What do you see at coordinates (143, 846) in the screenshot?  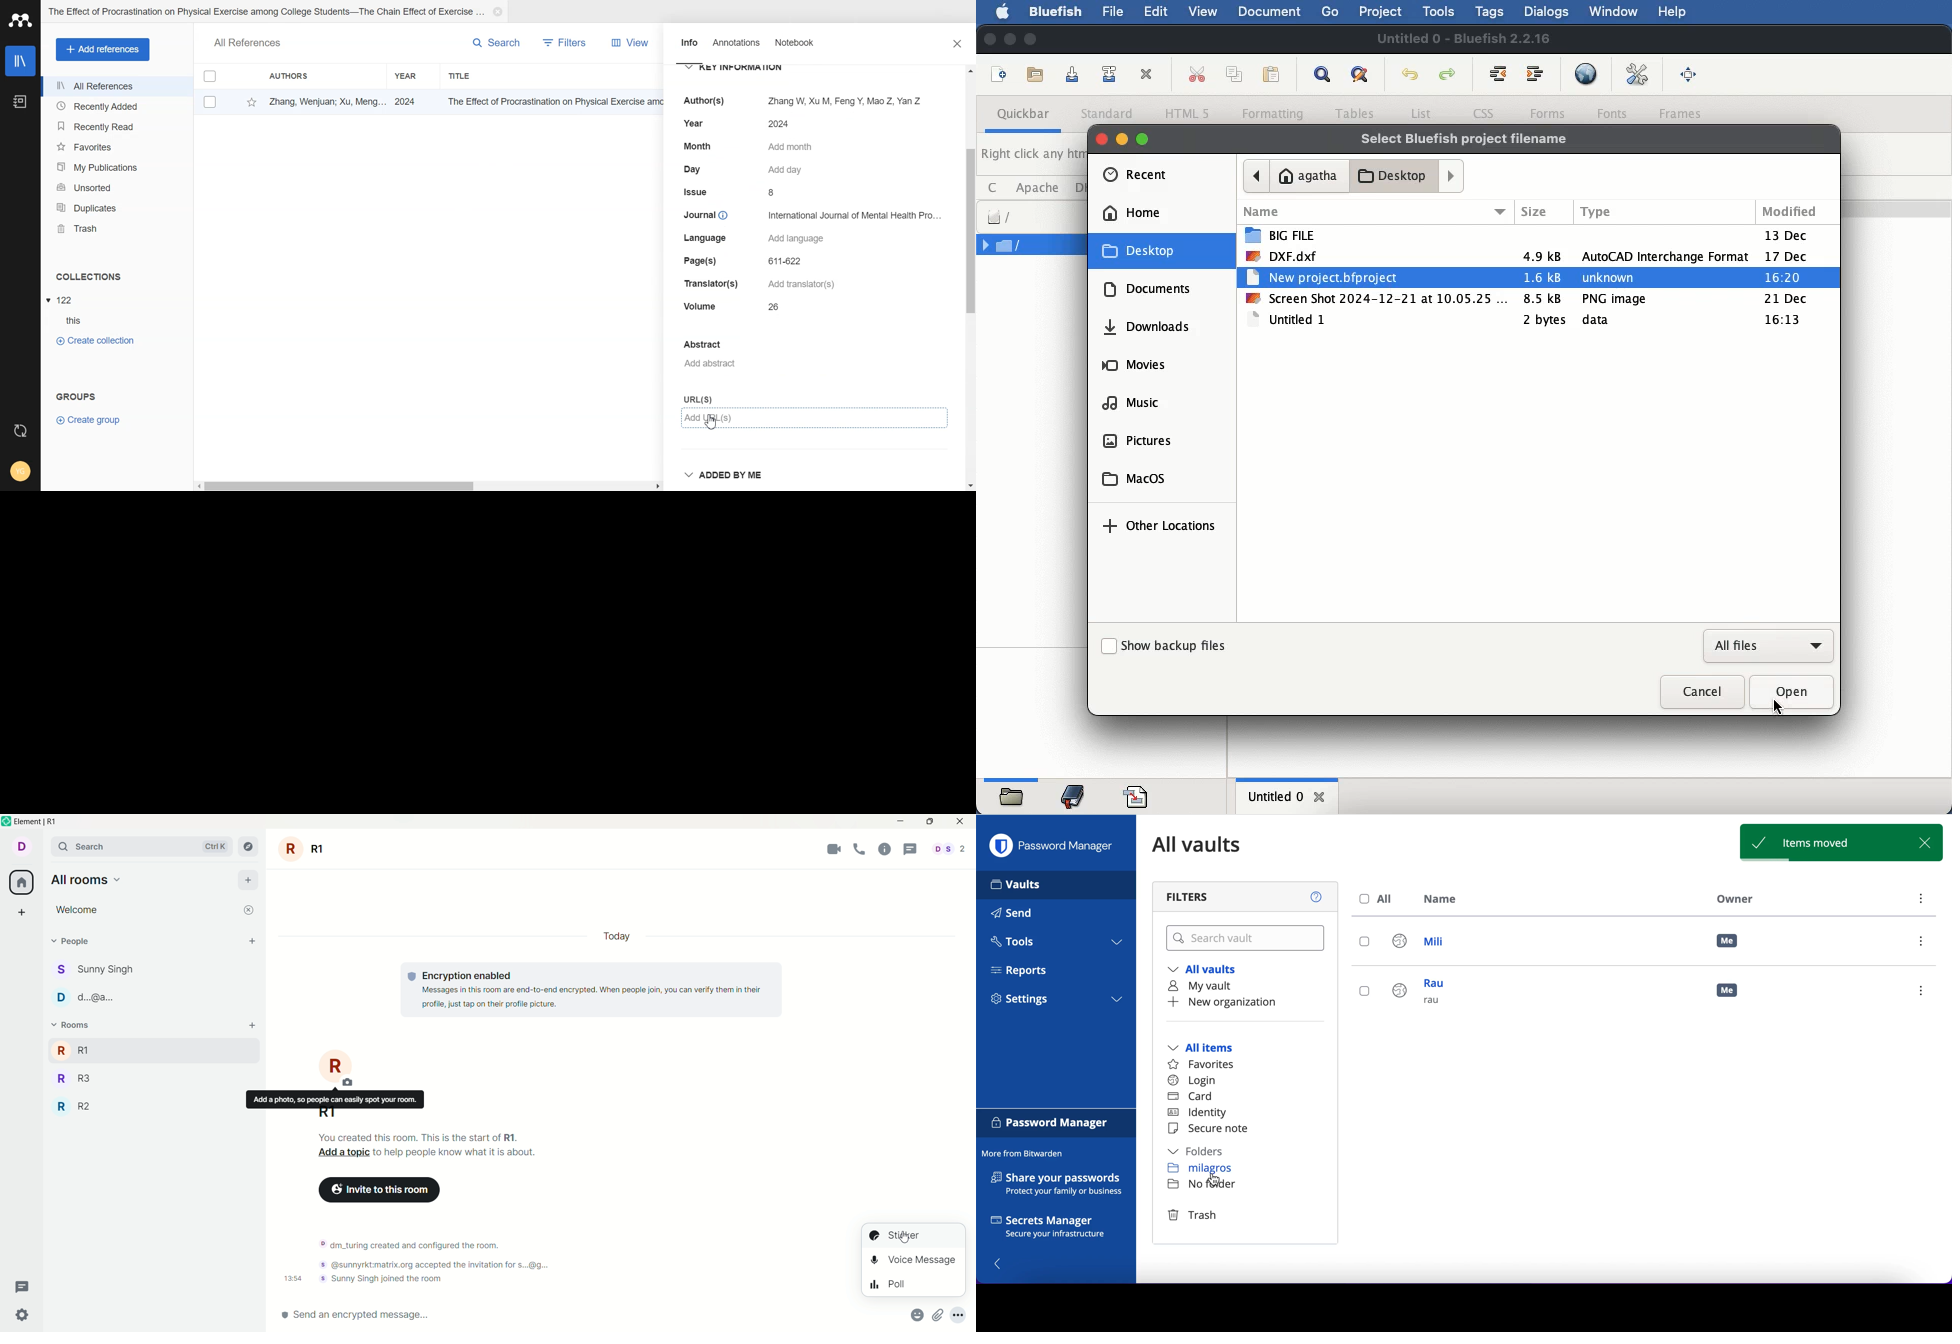 I see `search` at bounding box center [143, 846].